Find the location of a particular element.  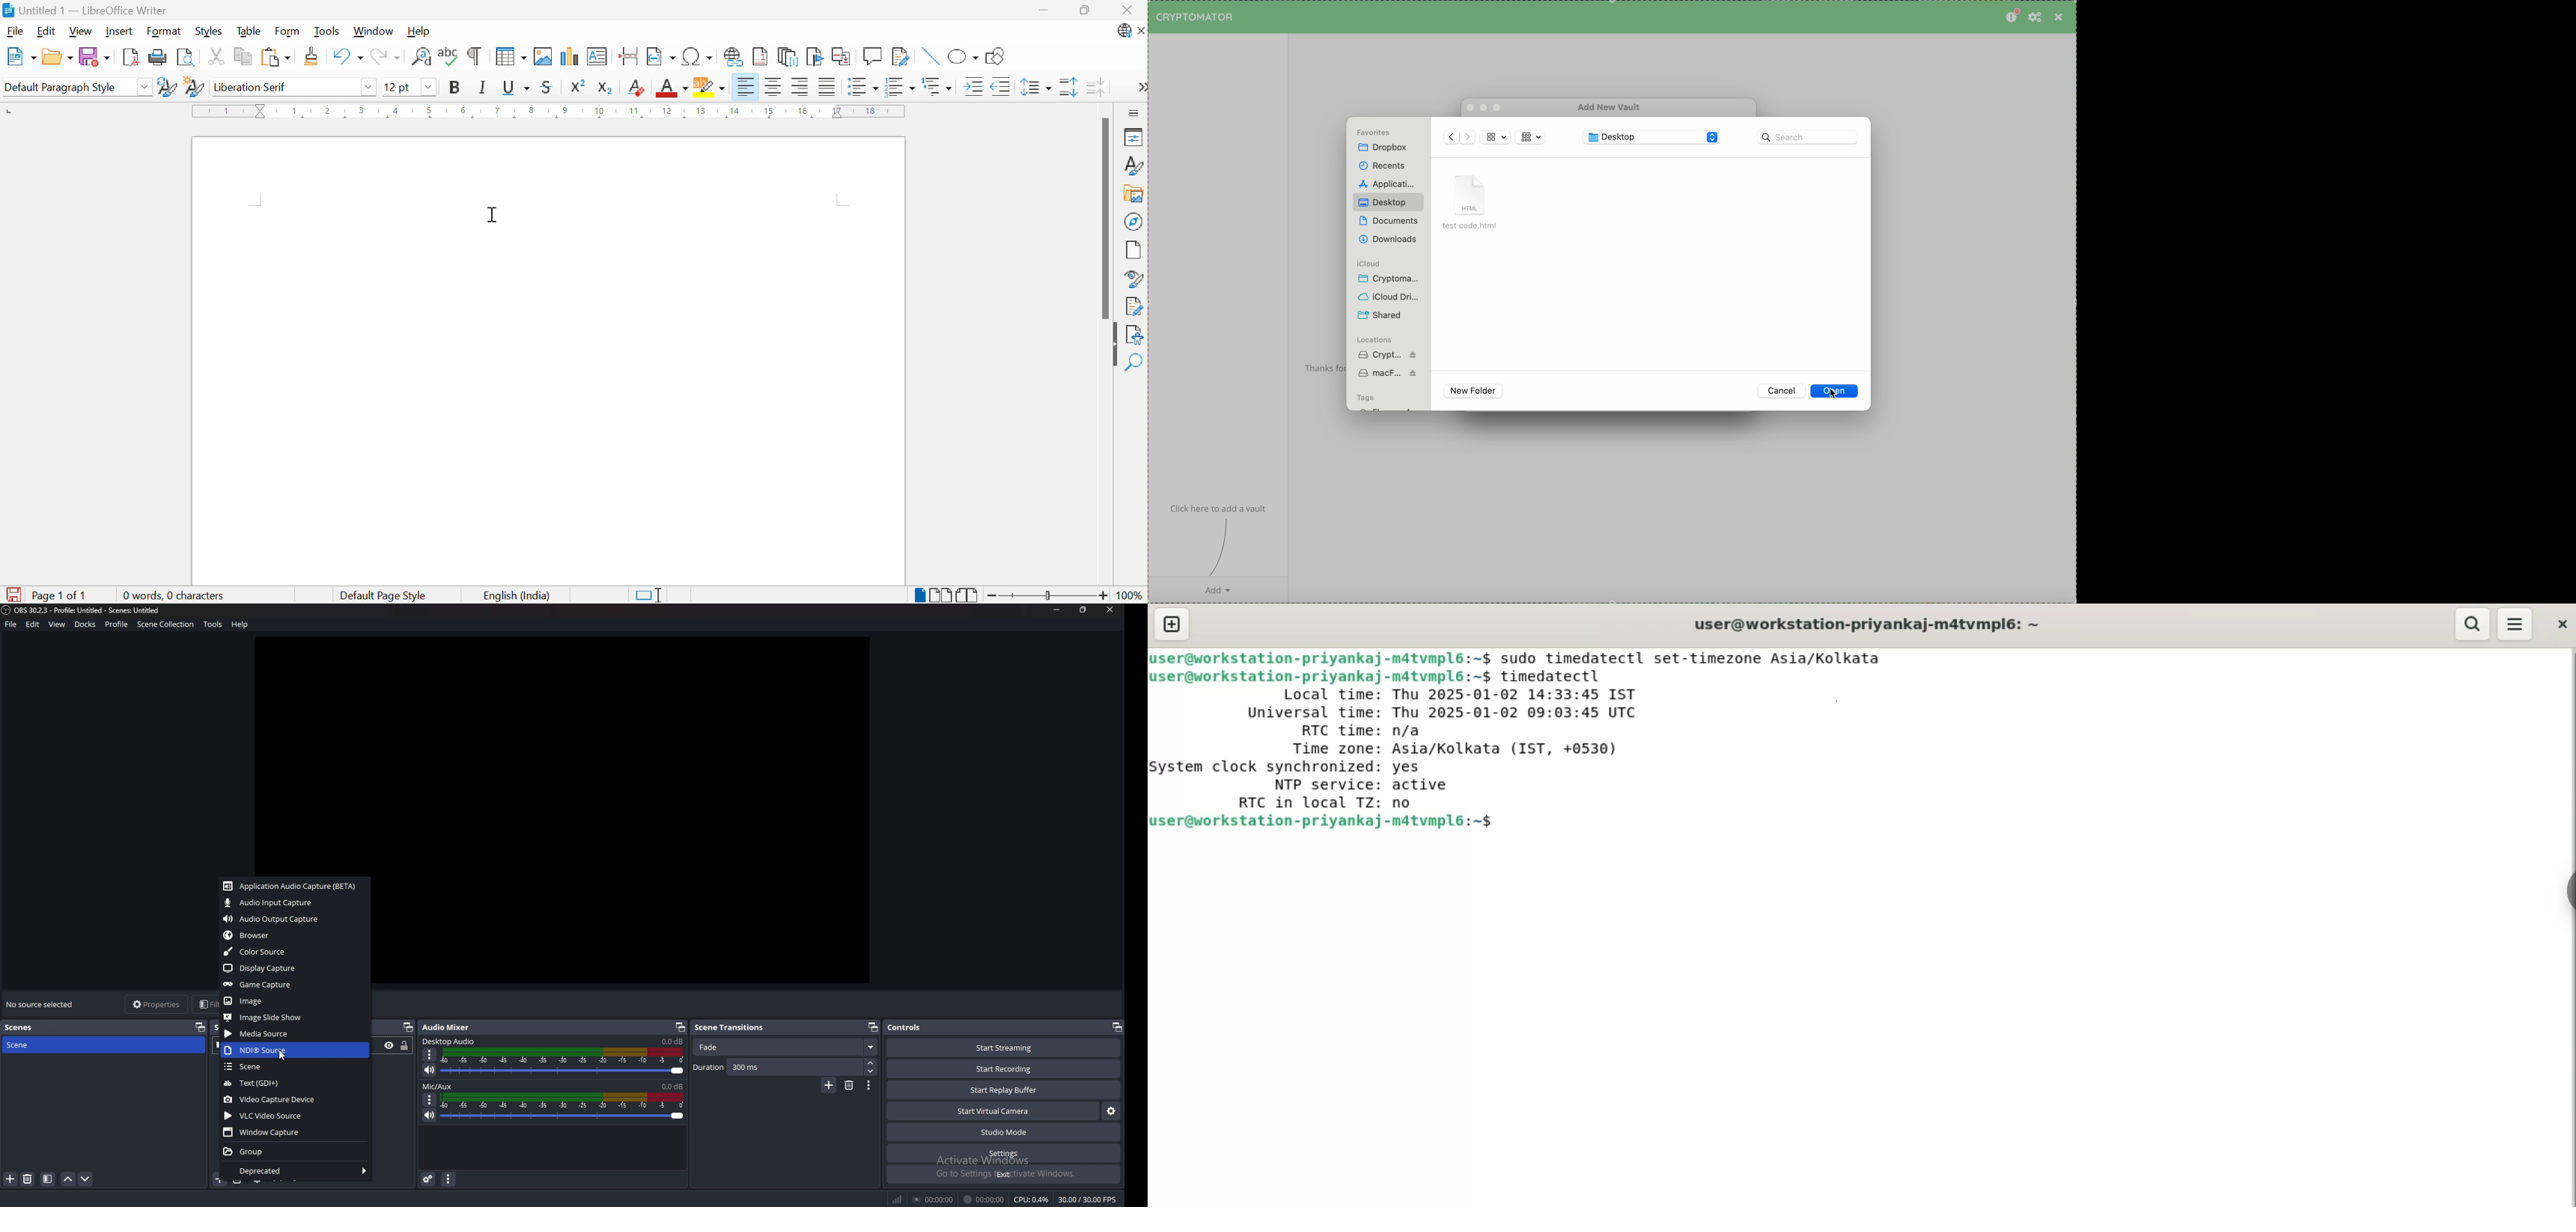

audio input capture is located at coordinates (293, 903).